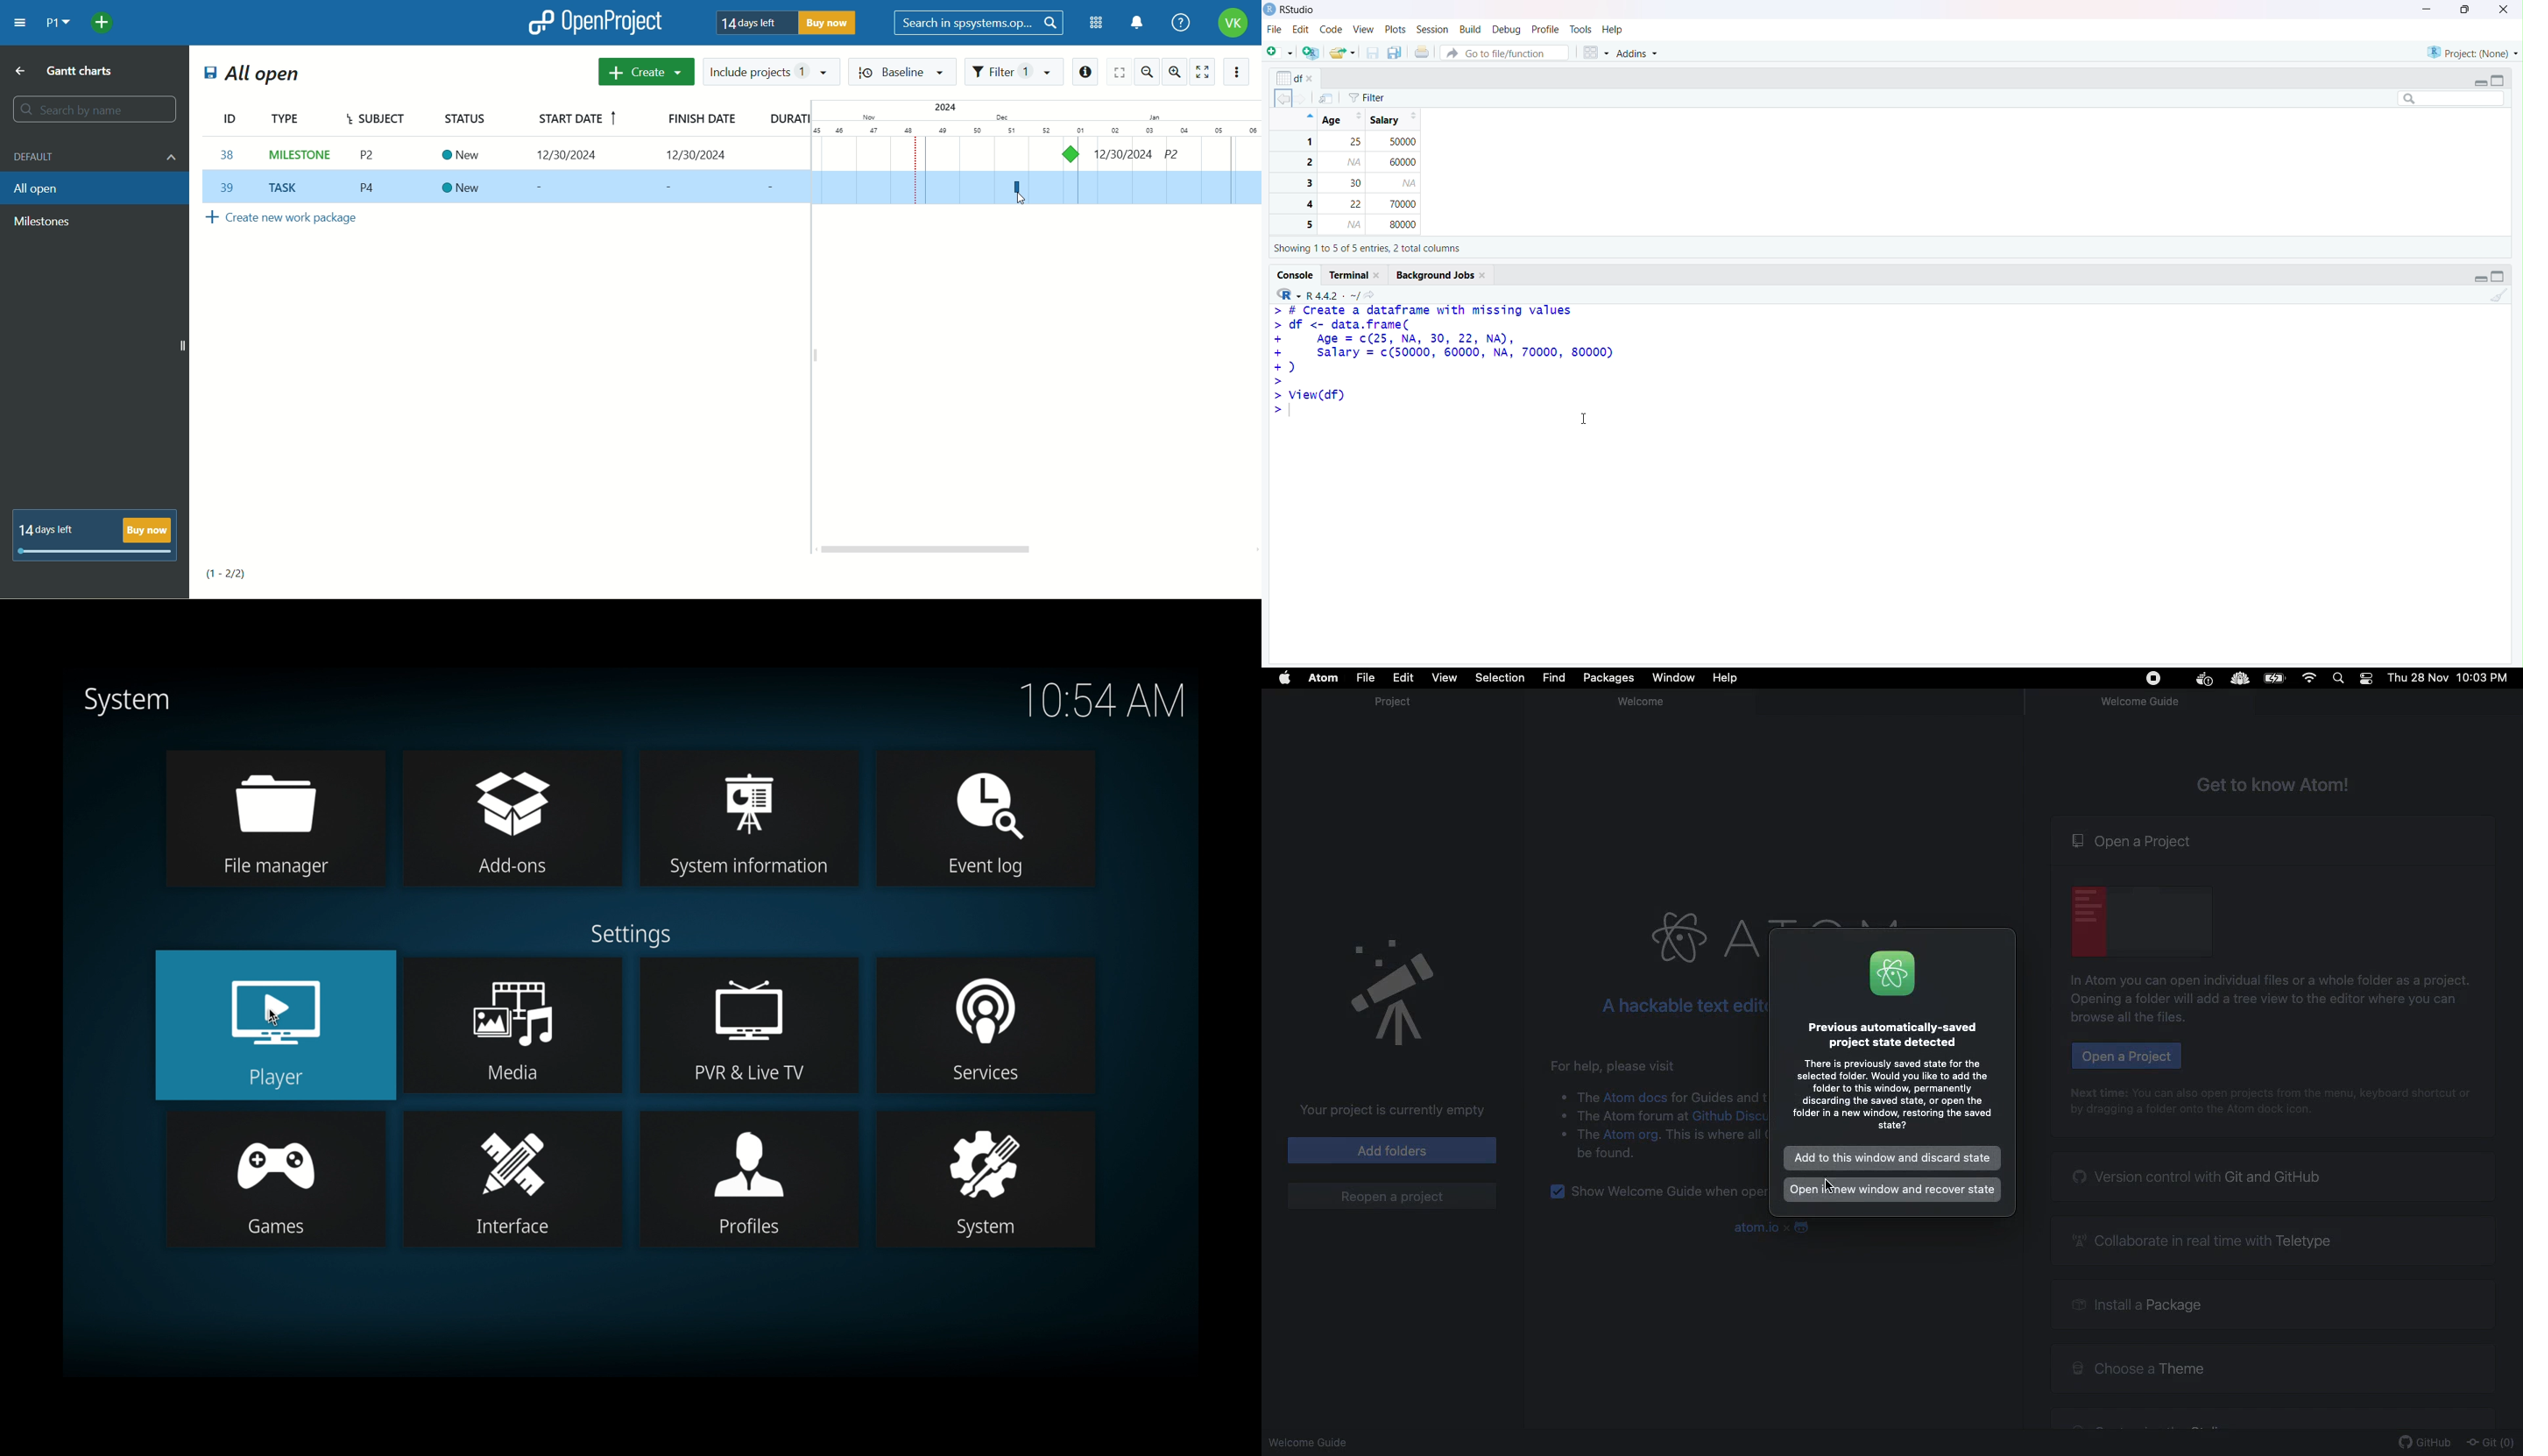 The width and height of the screenshot is (2548, 1456). I want to click on 14 days left buy now , so click(92, 537).